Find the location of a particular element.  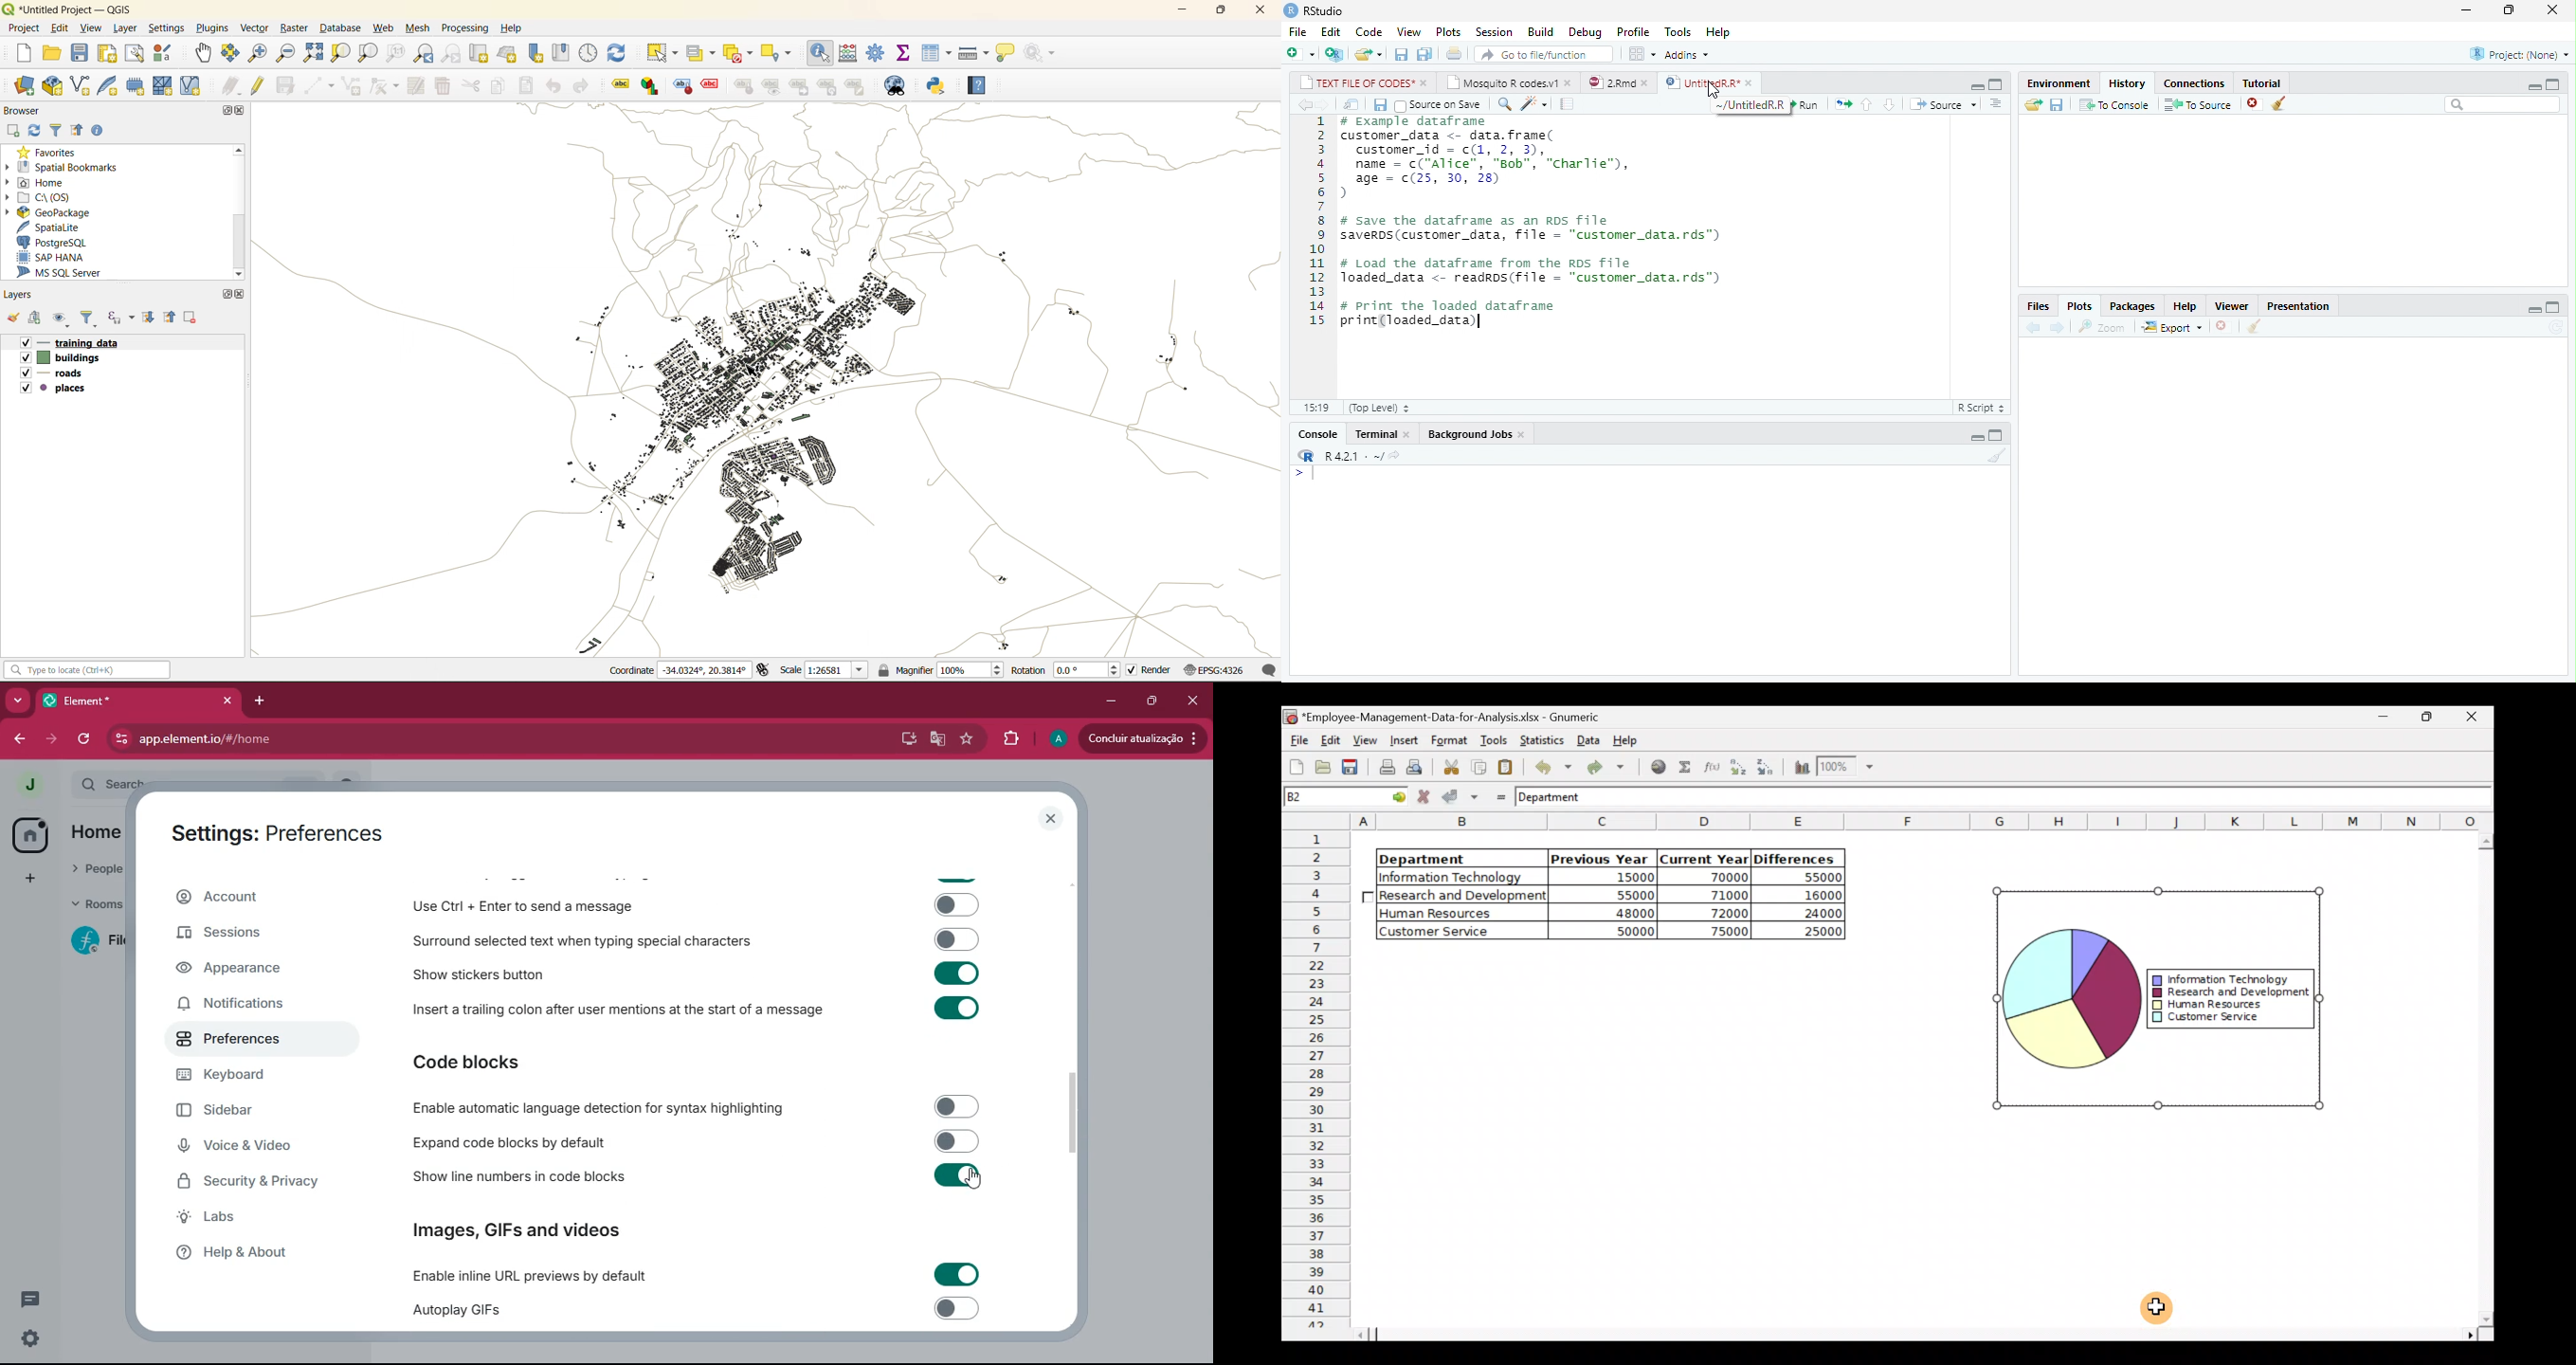

save is located at coordinates (2058, 105).